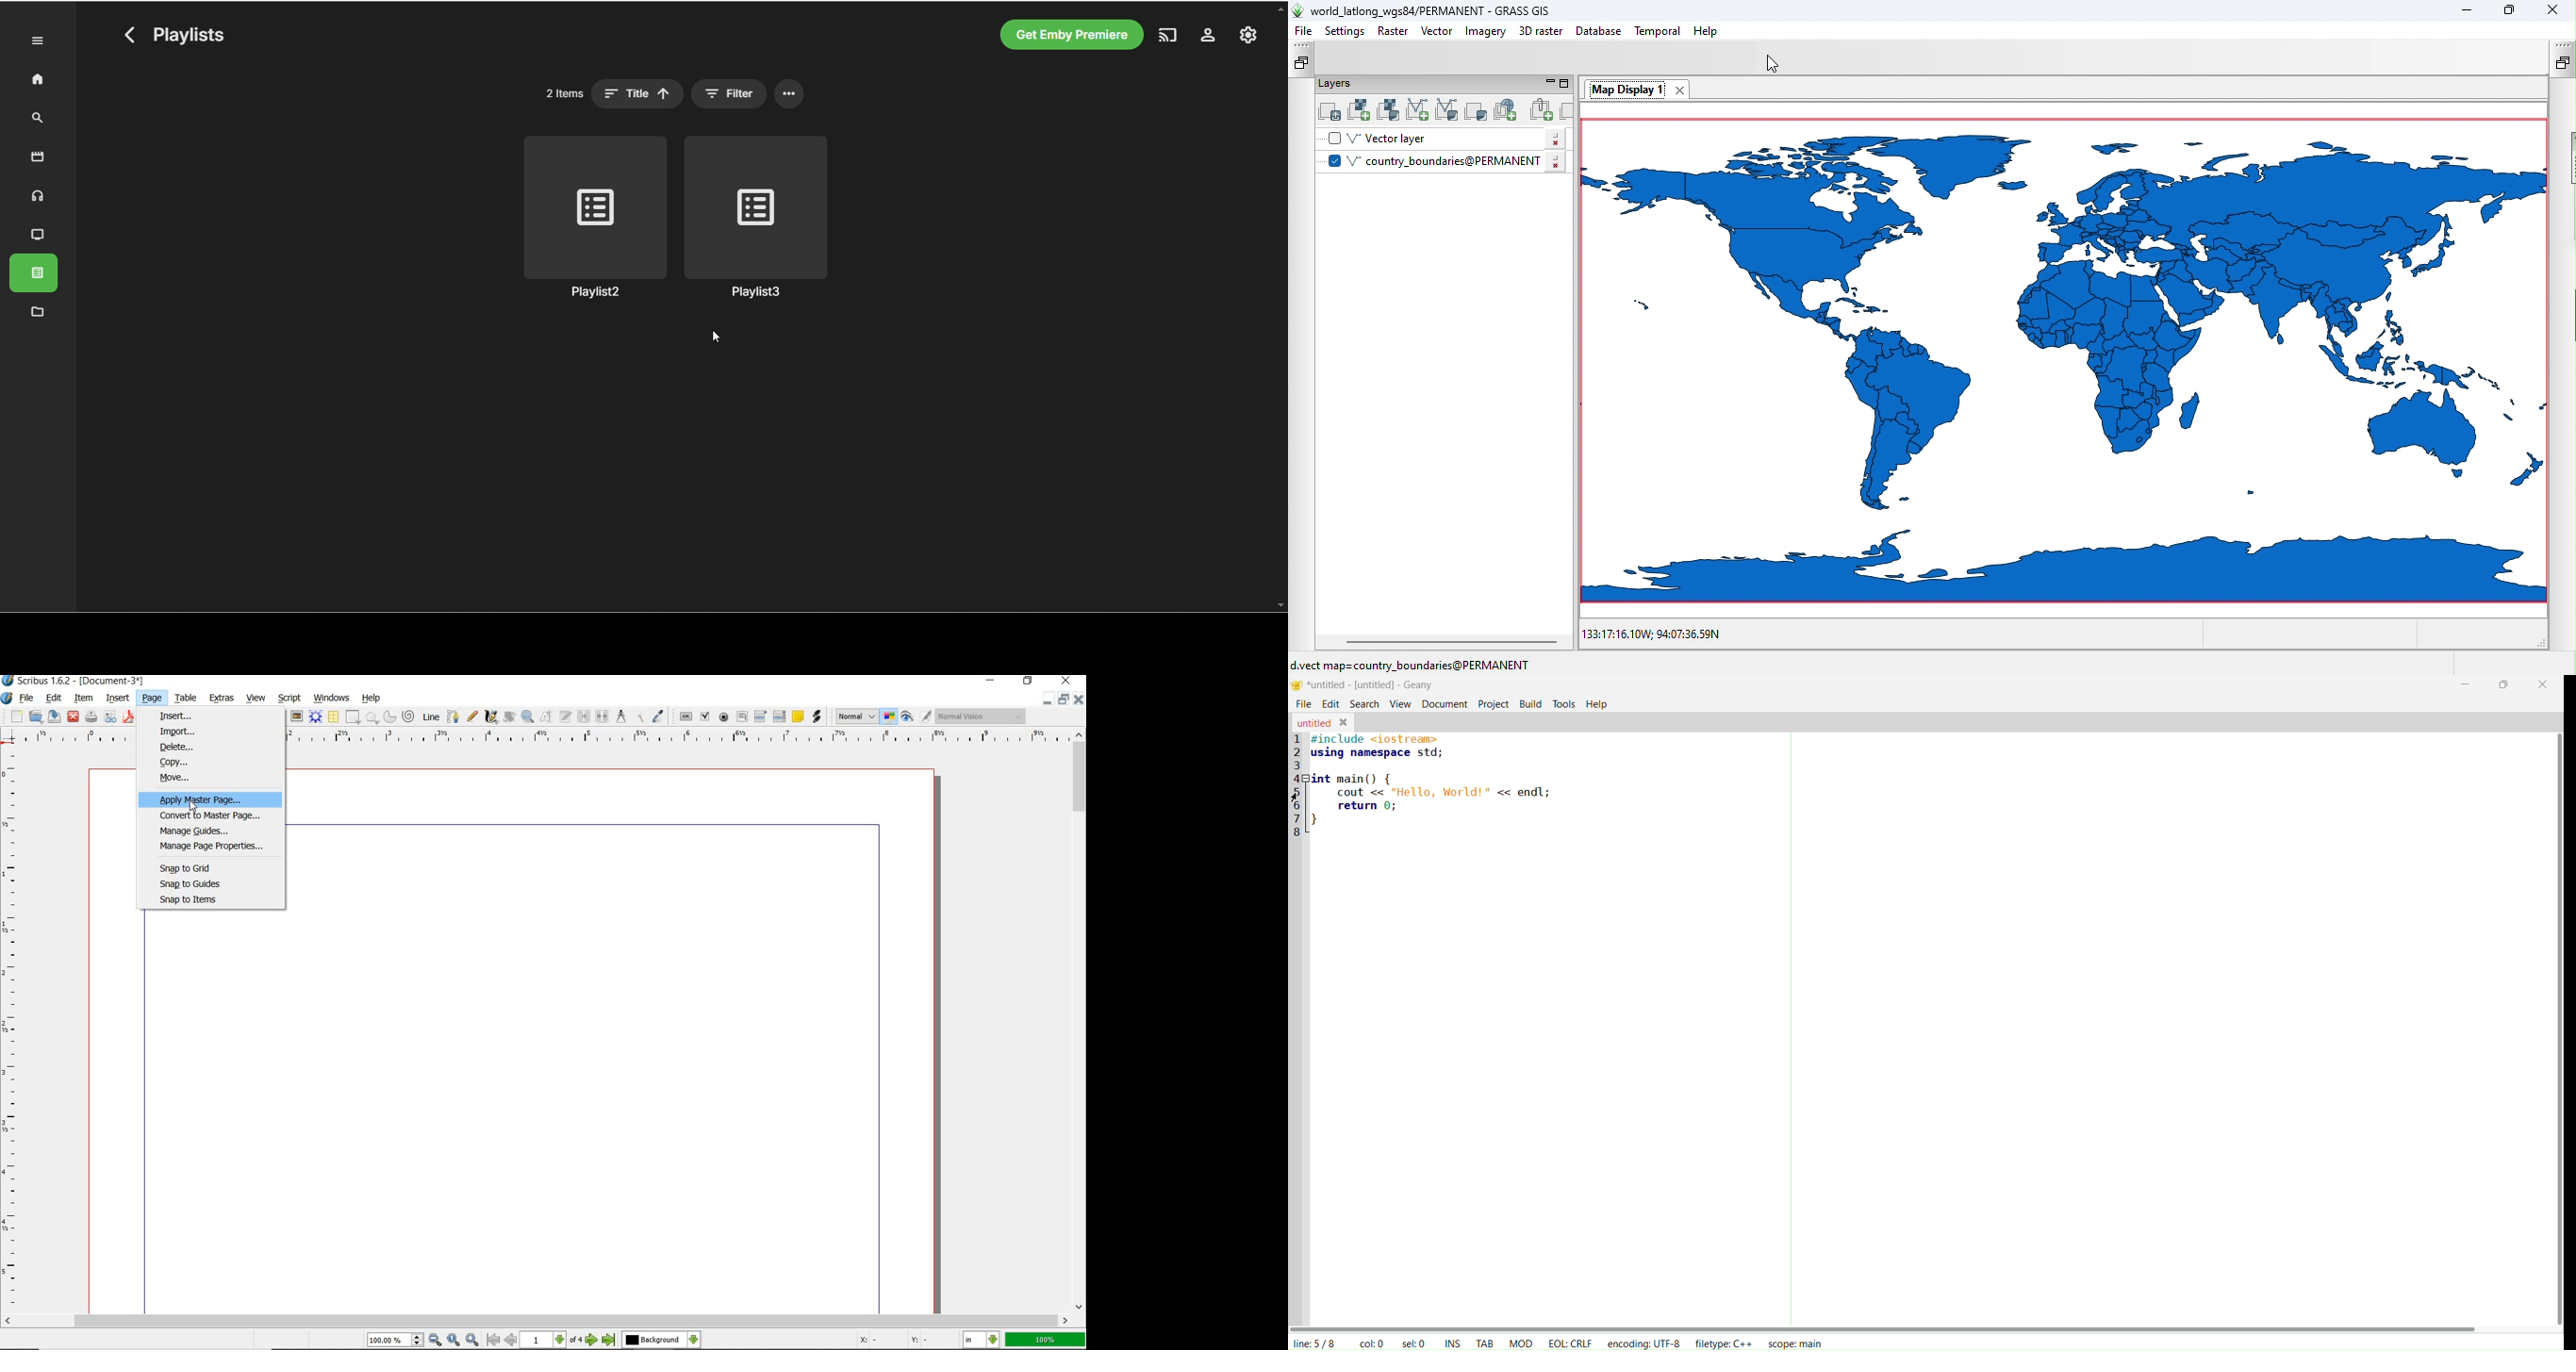 The width and height of the screenshot is (2576, 1372). I want to click on edit contents of frame, so click(544, 717).